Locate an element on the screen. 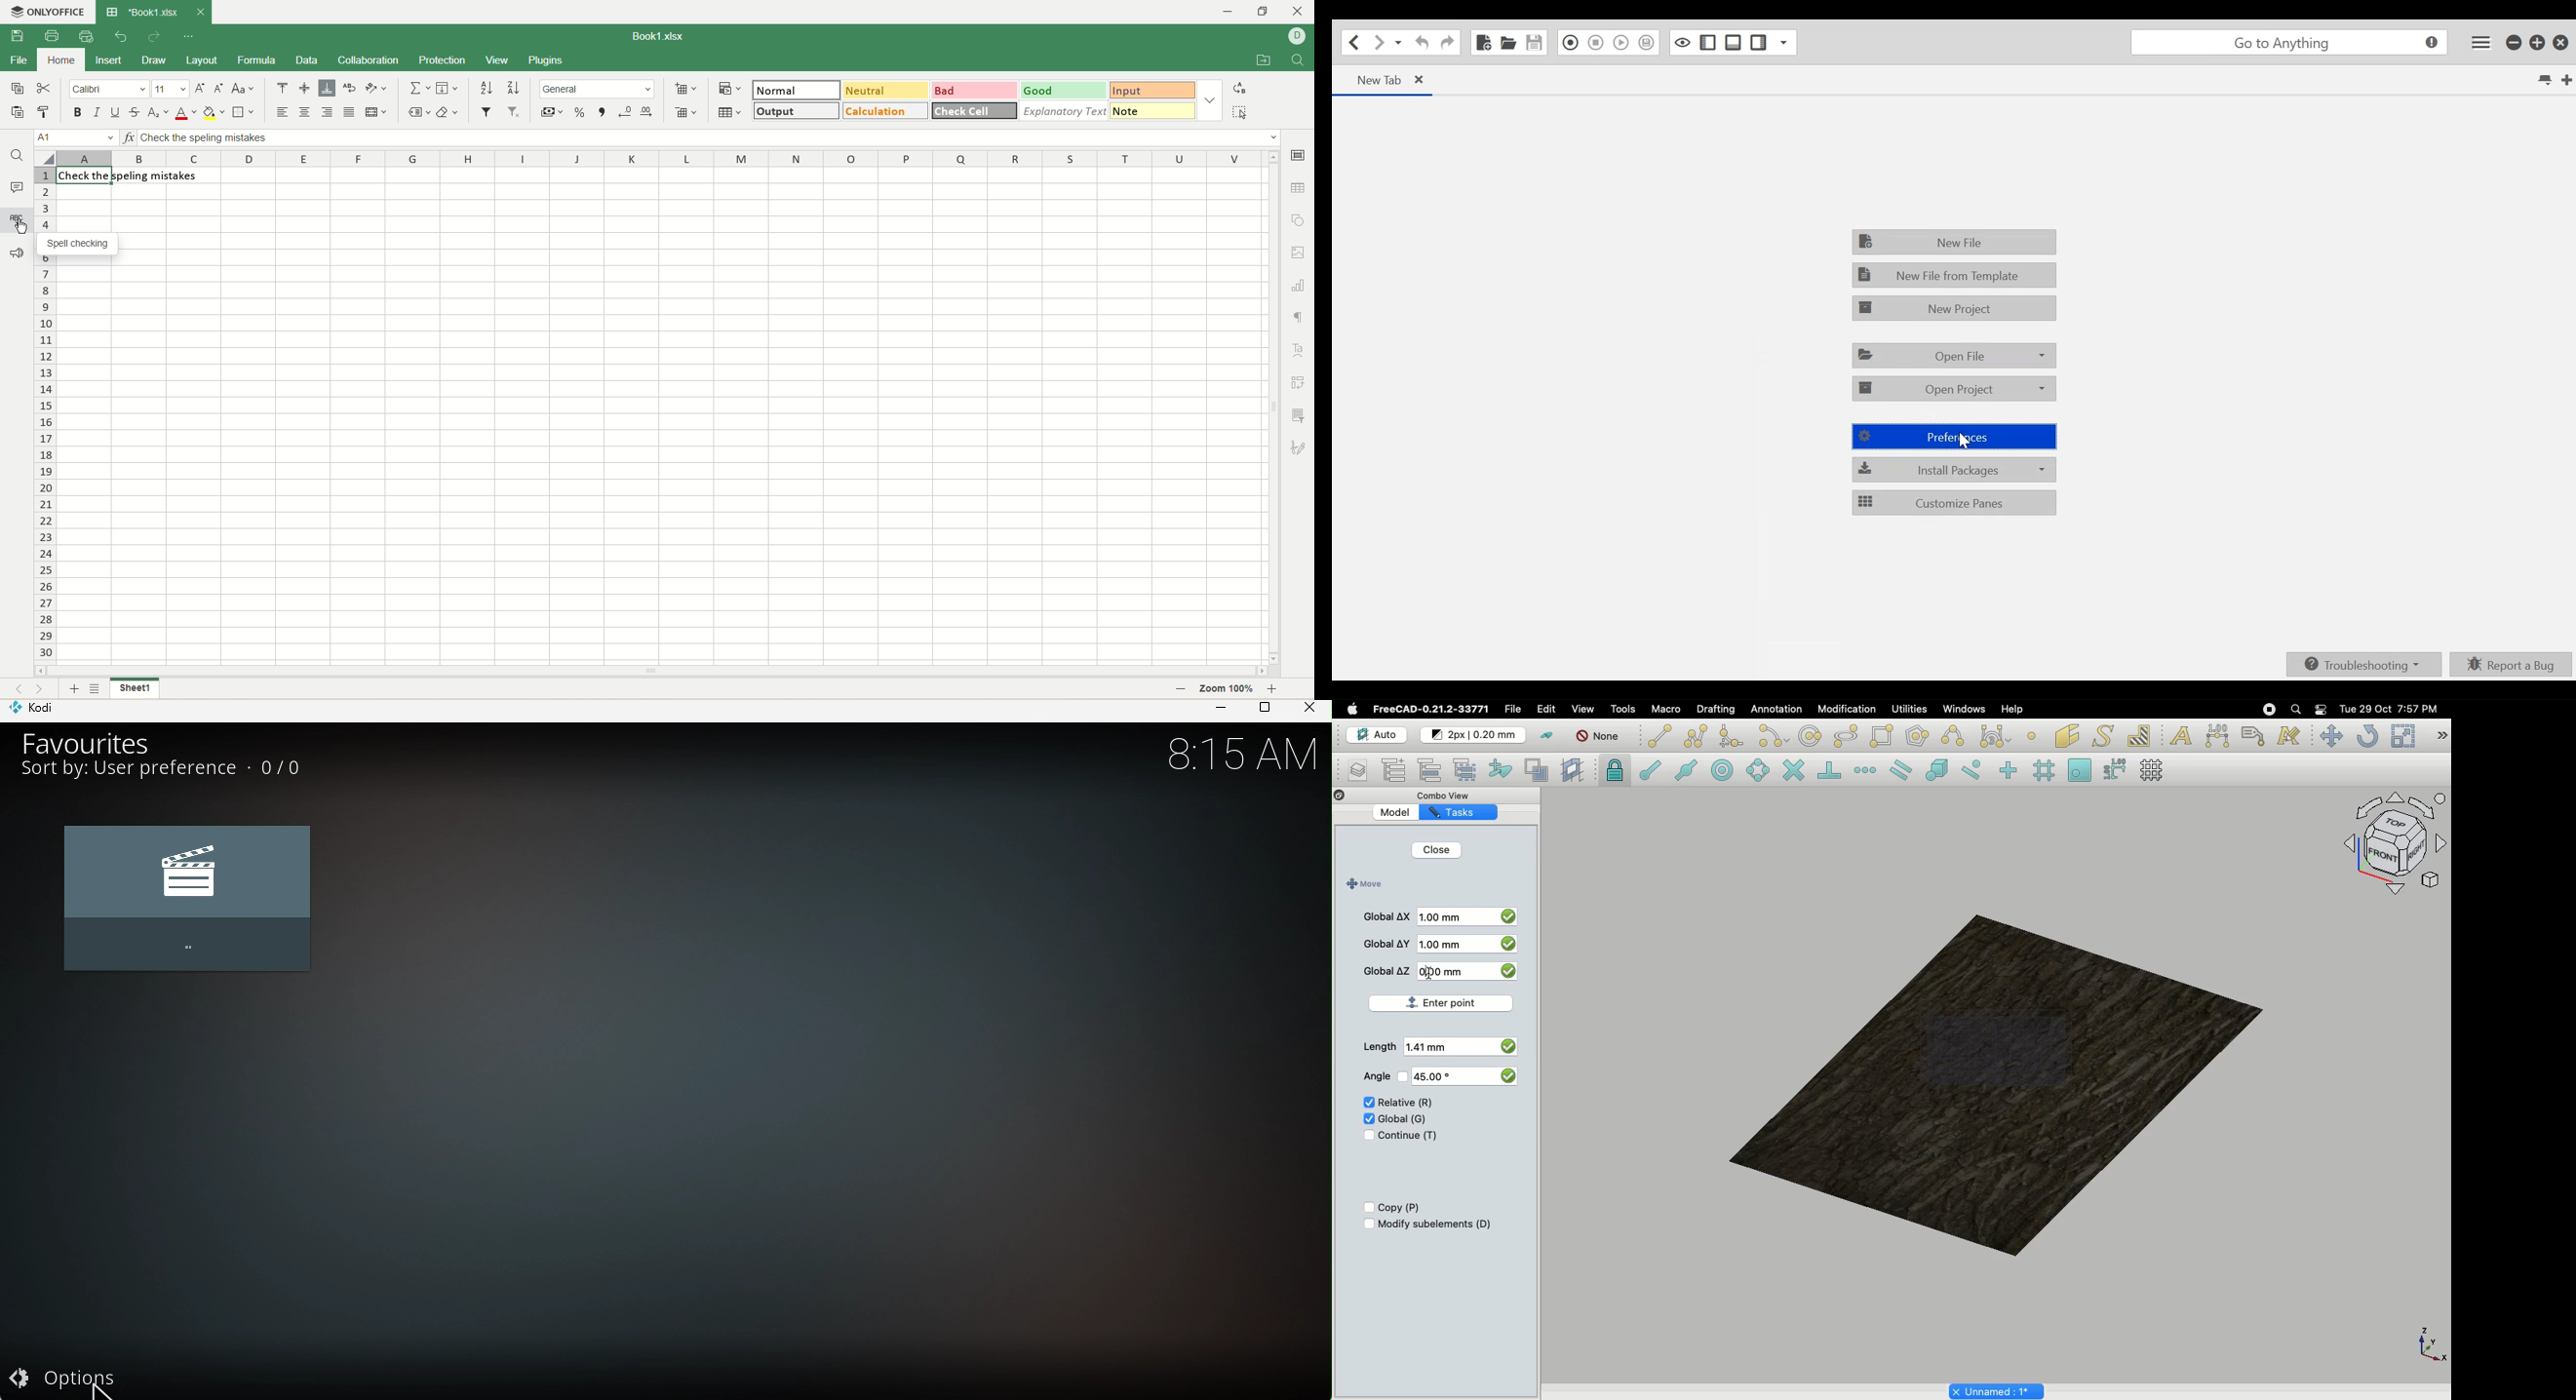 This screenshot has width=2576, height=1400. cell settings is located at coordinates (1300, 155).